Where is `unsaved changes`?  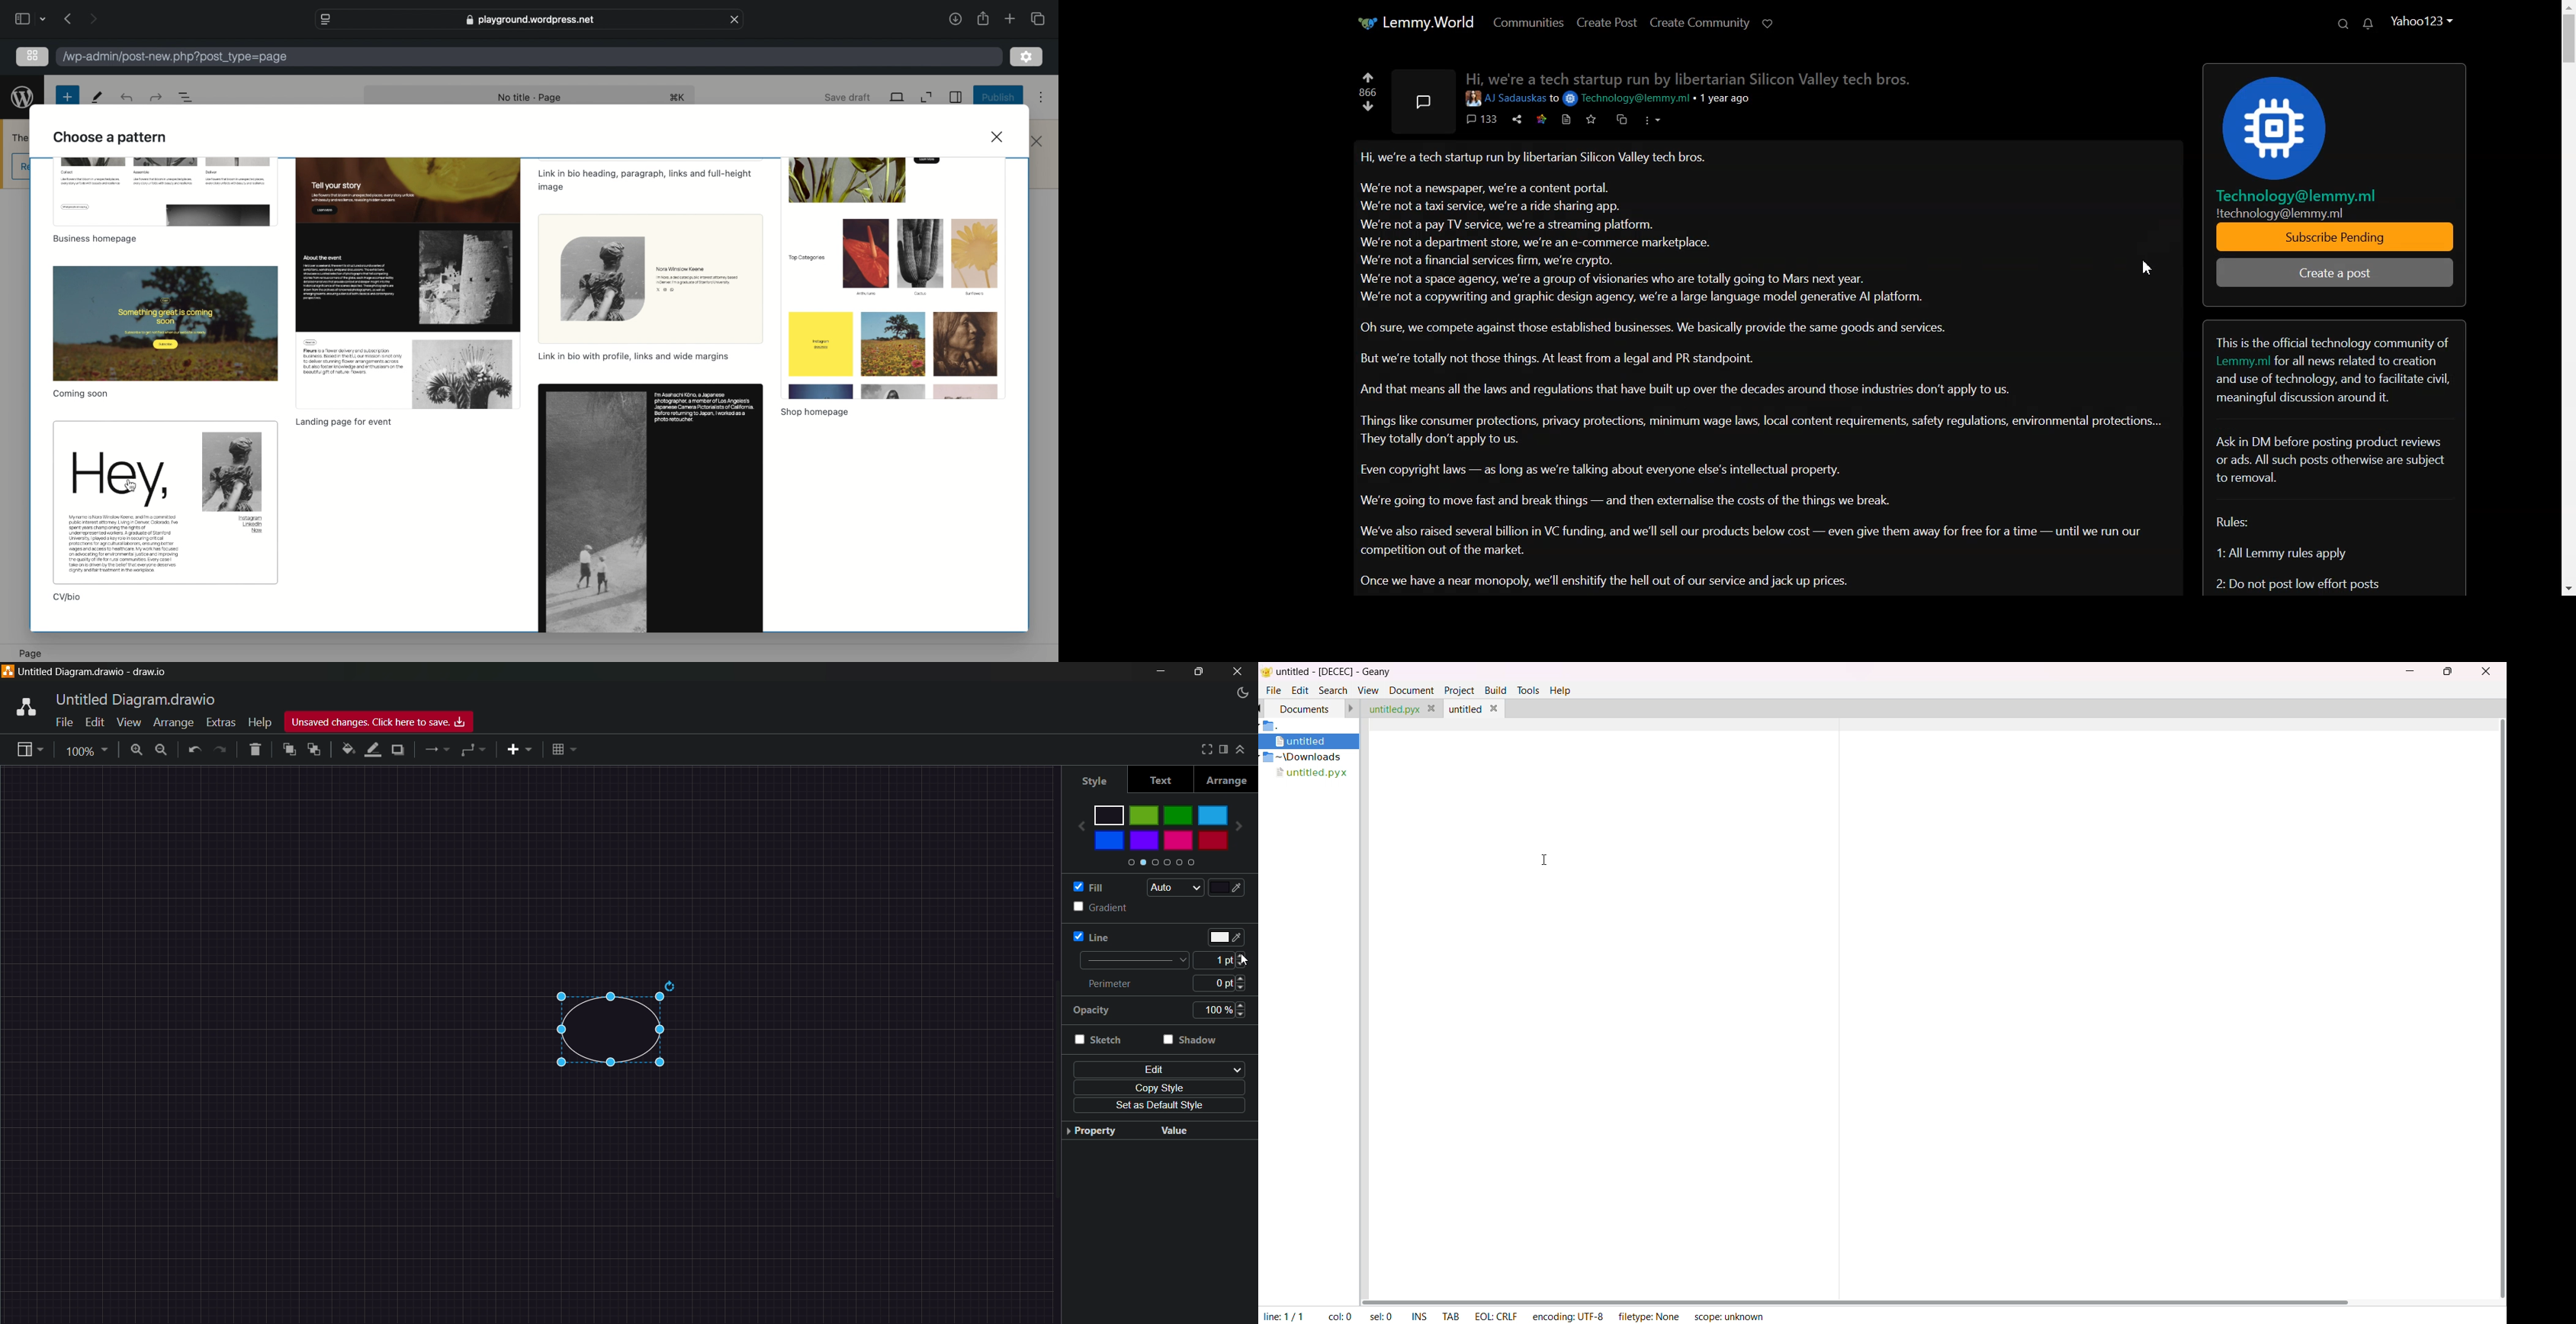 unsaved changes is located at coordinates (379, 721).